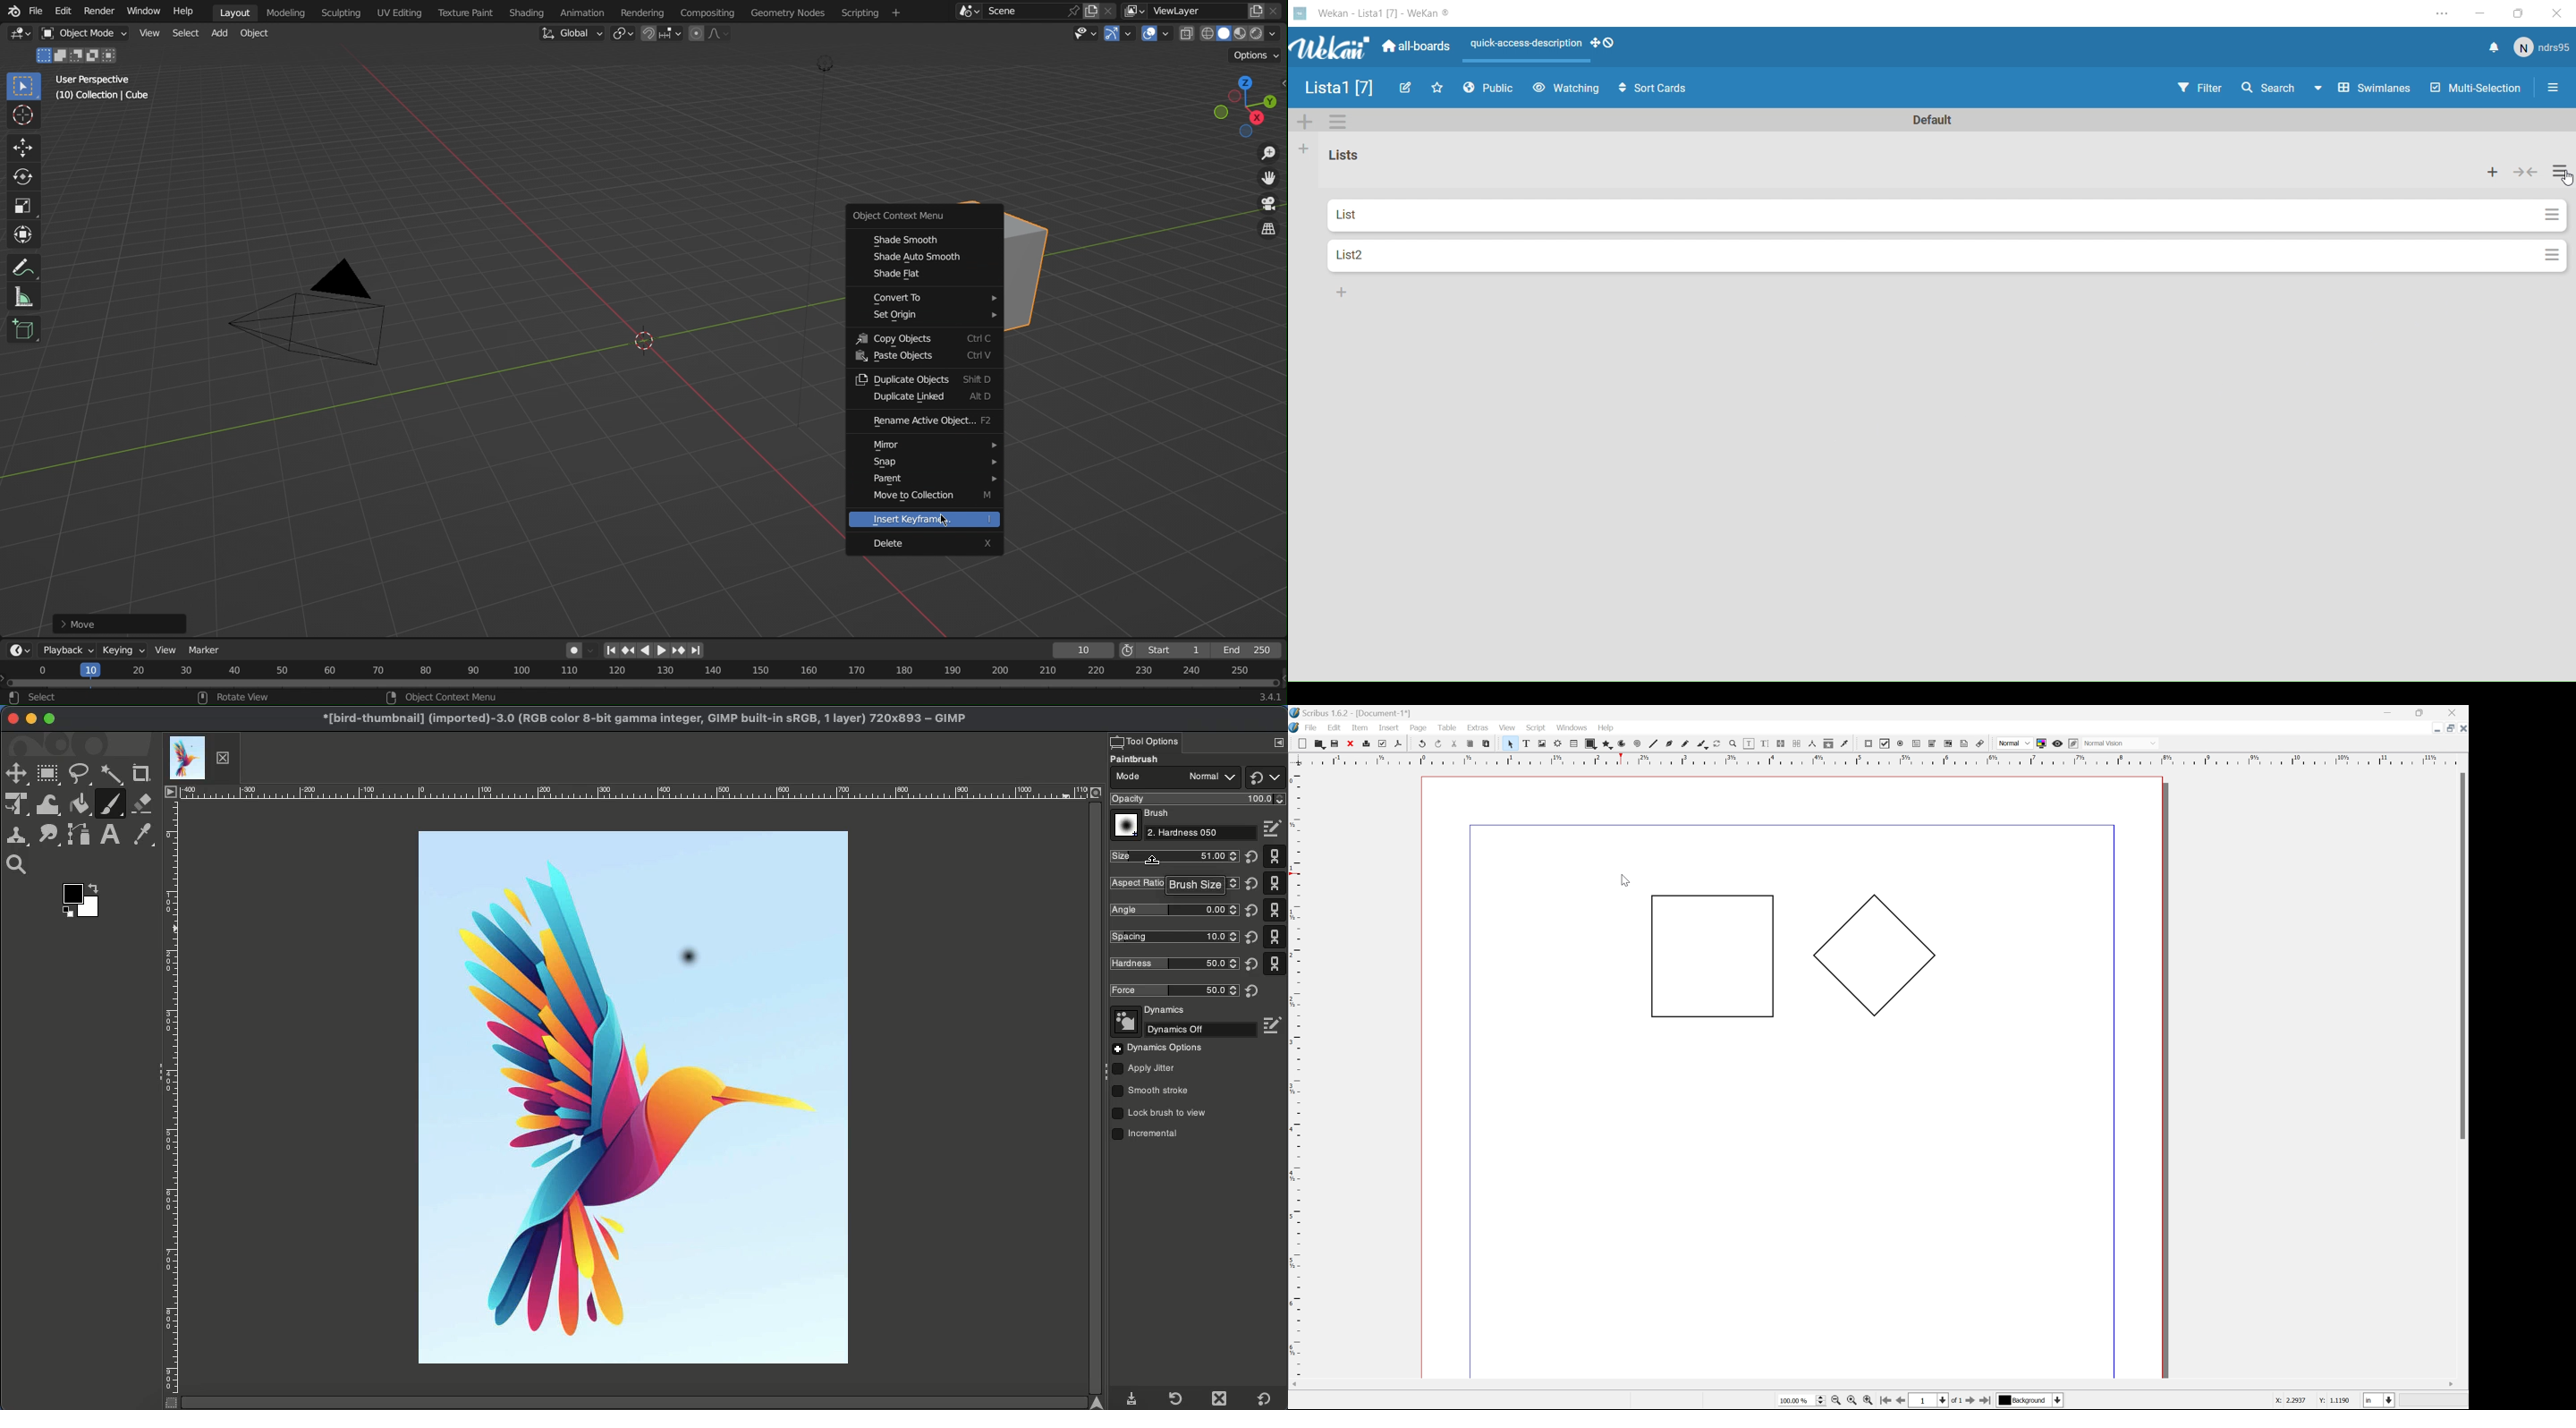 This screenshot has height=1428, width=2576. I want to click on Smudge, so click(48, 837).